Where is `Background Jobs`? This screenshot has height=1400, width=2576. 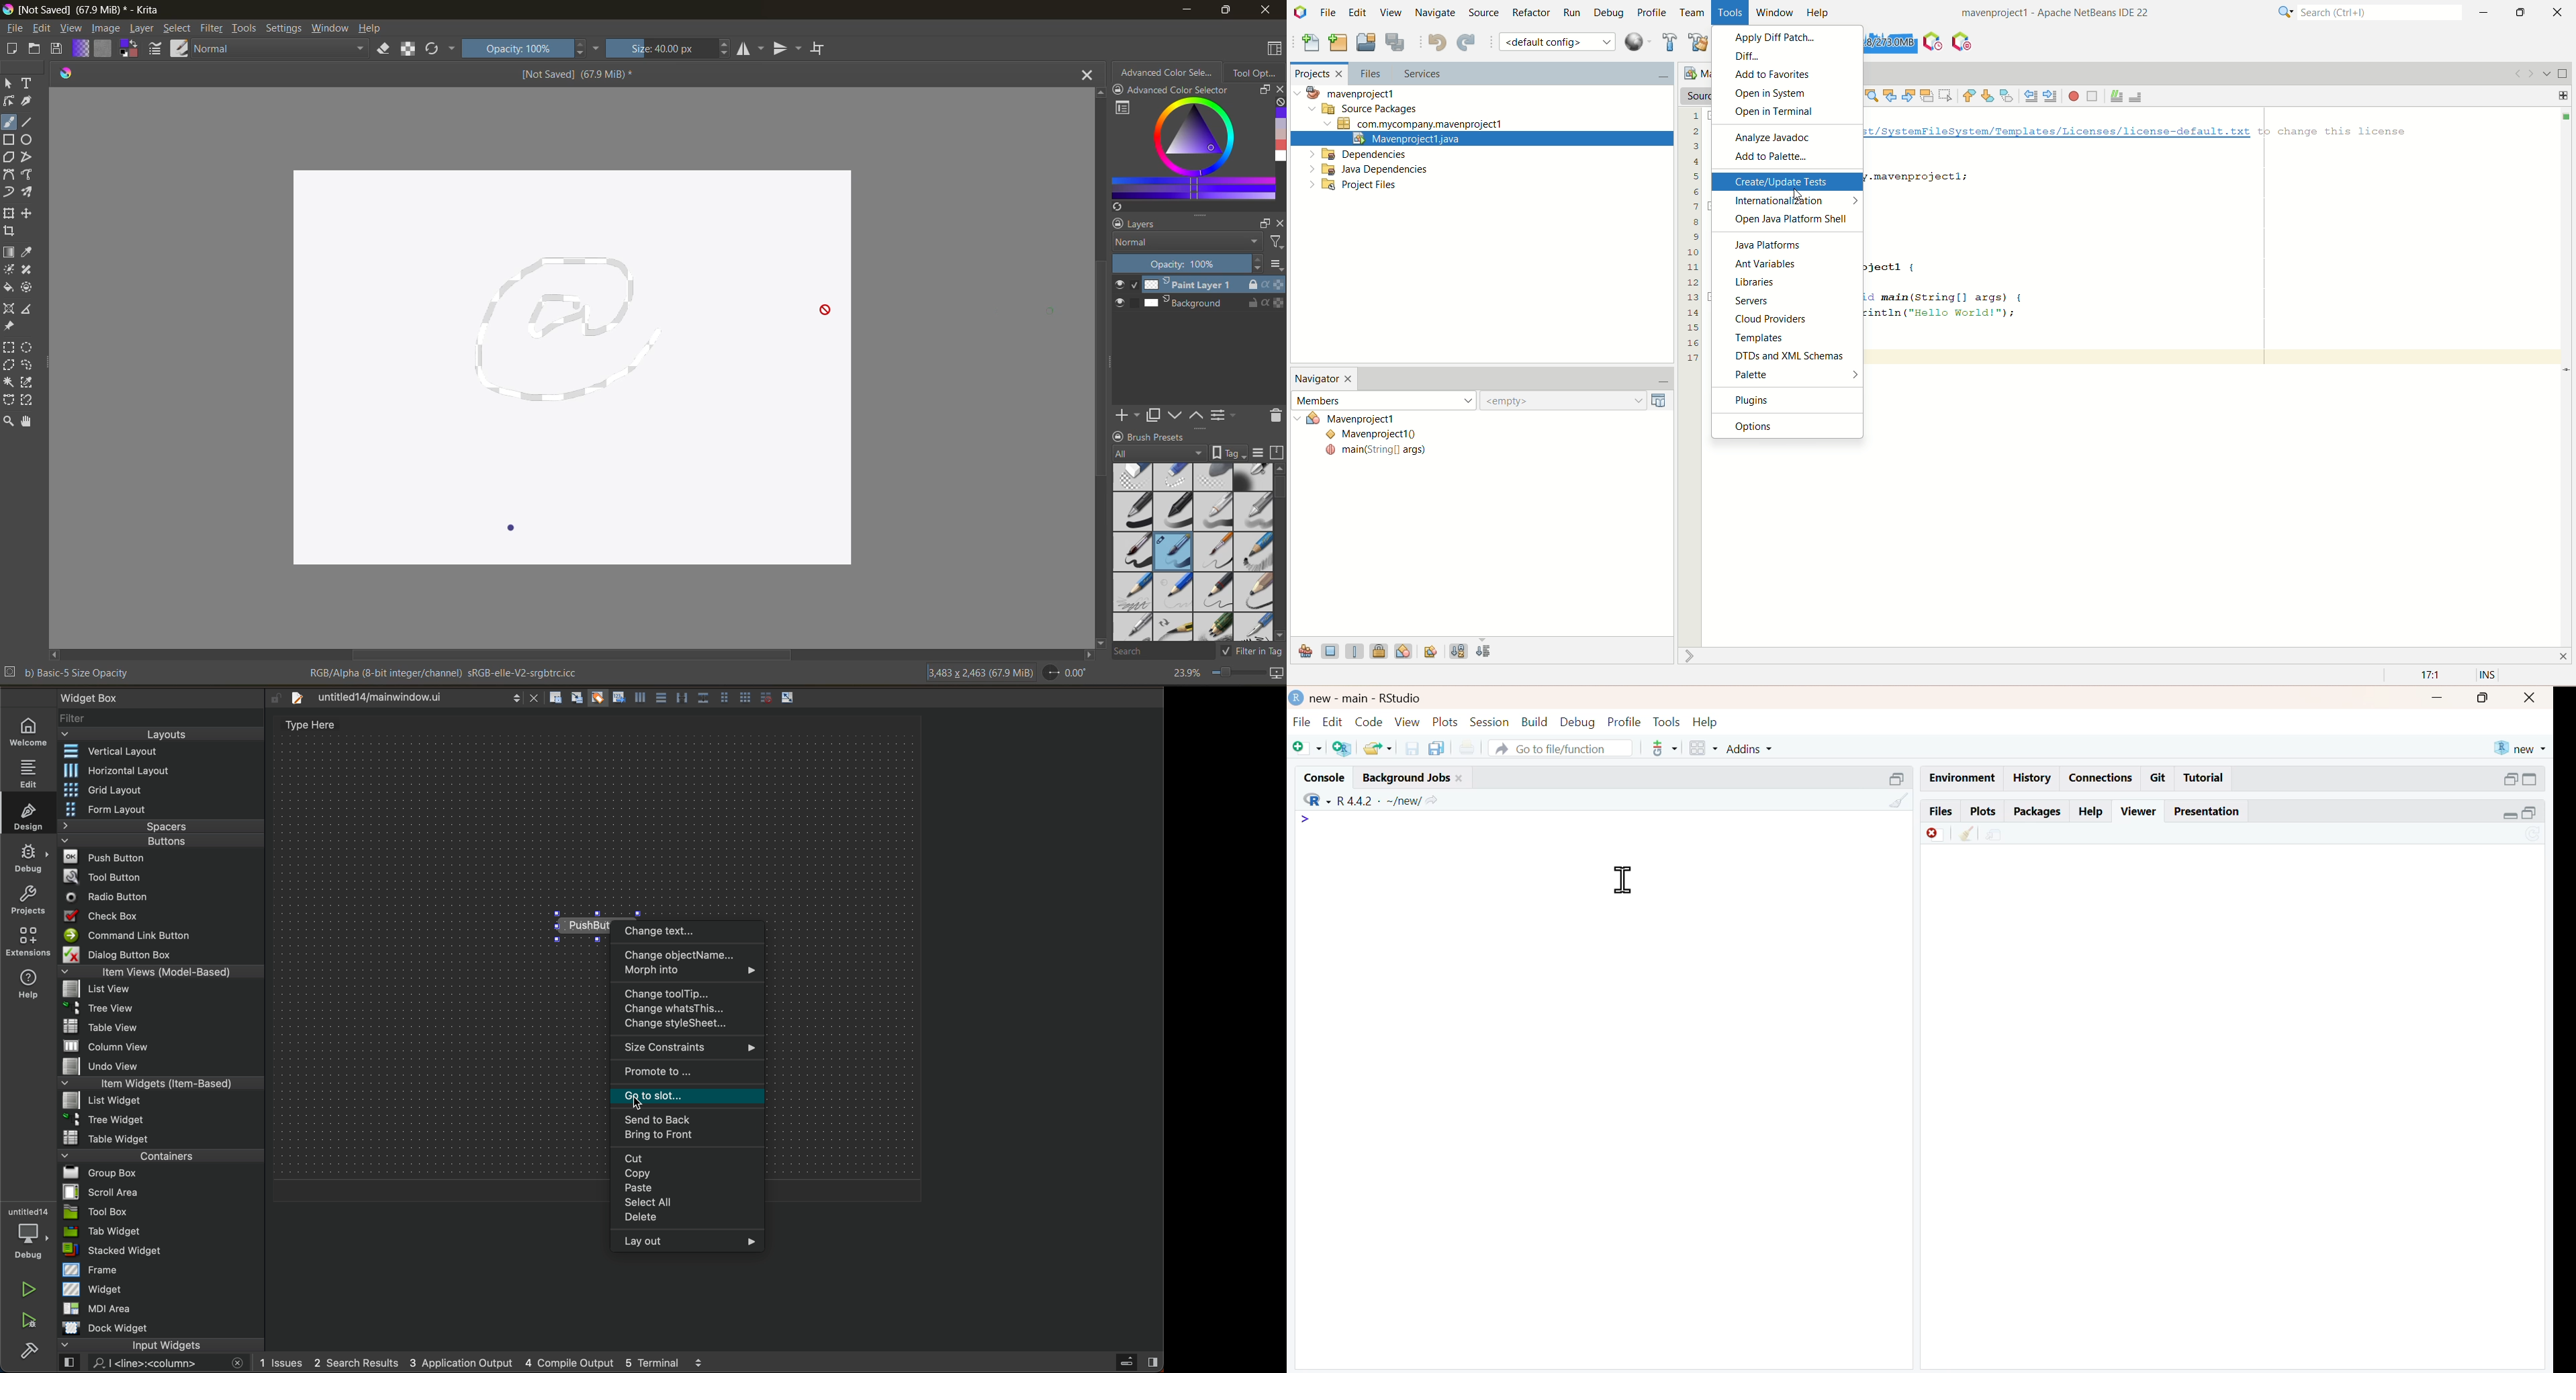
Background Jobs is located at coordinates (1425, 775).